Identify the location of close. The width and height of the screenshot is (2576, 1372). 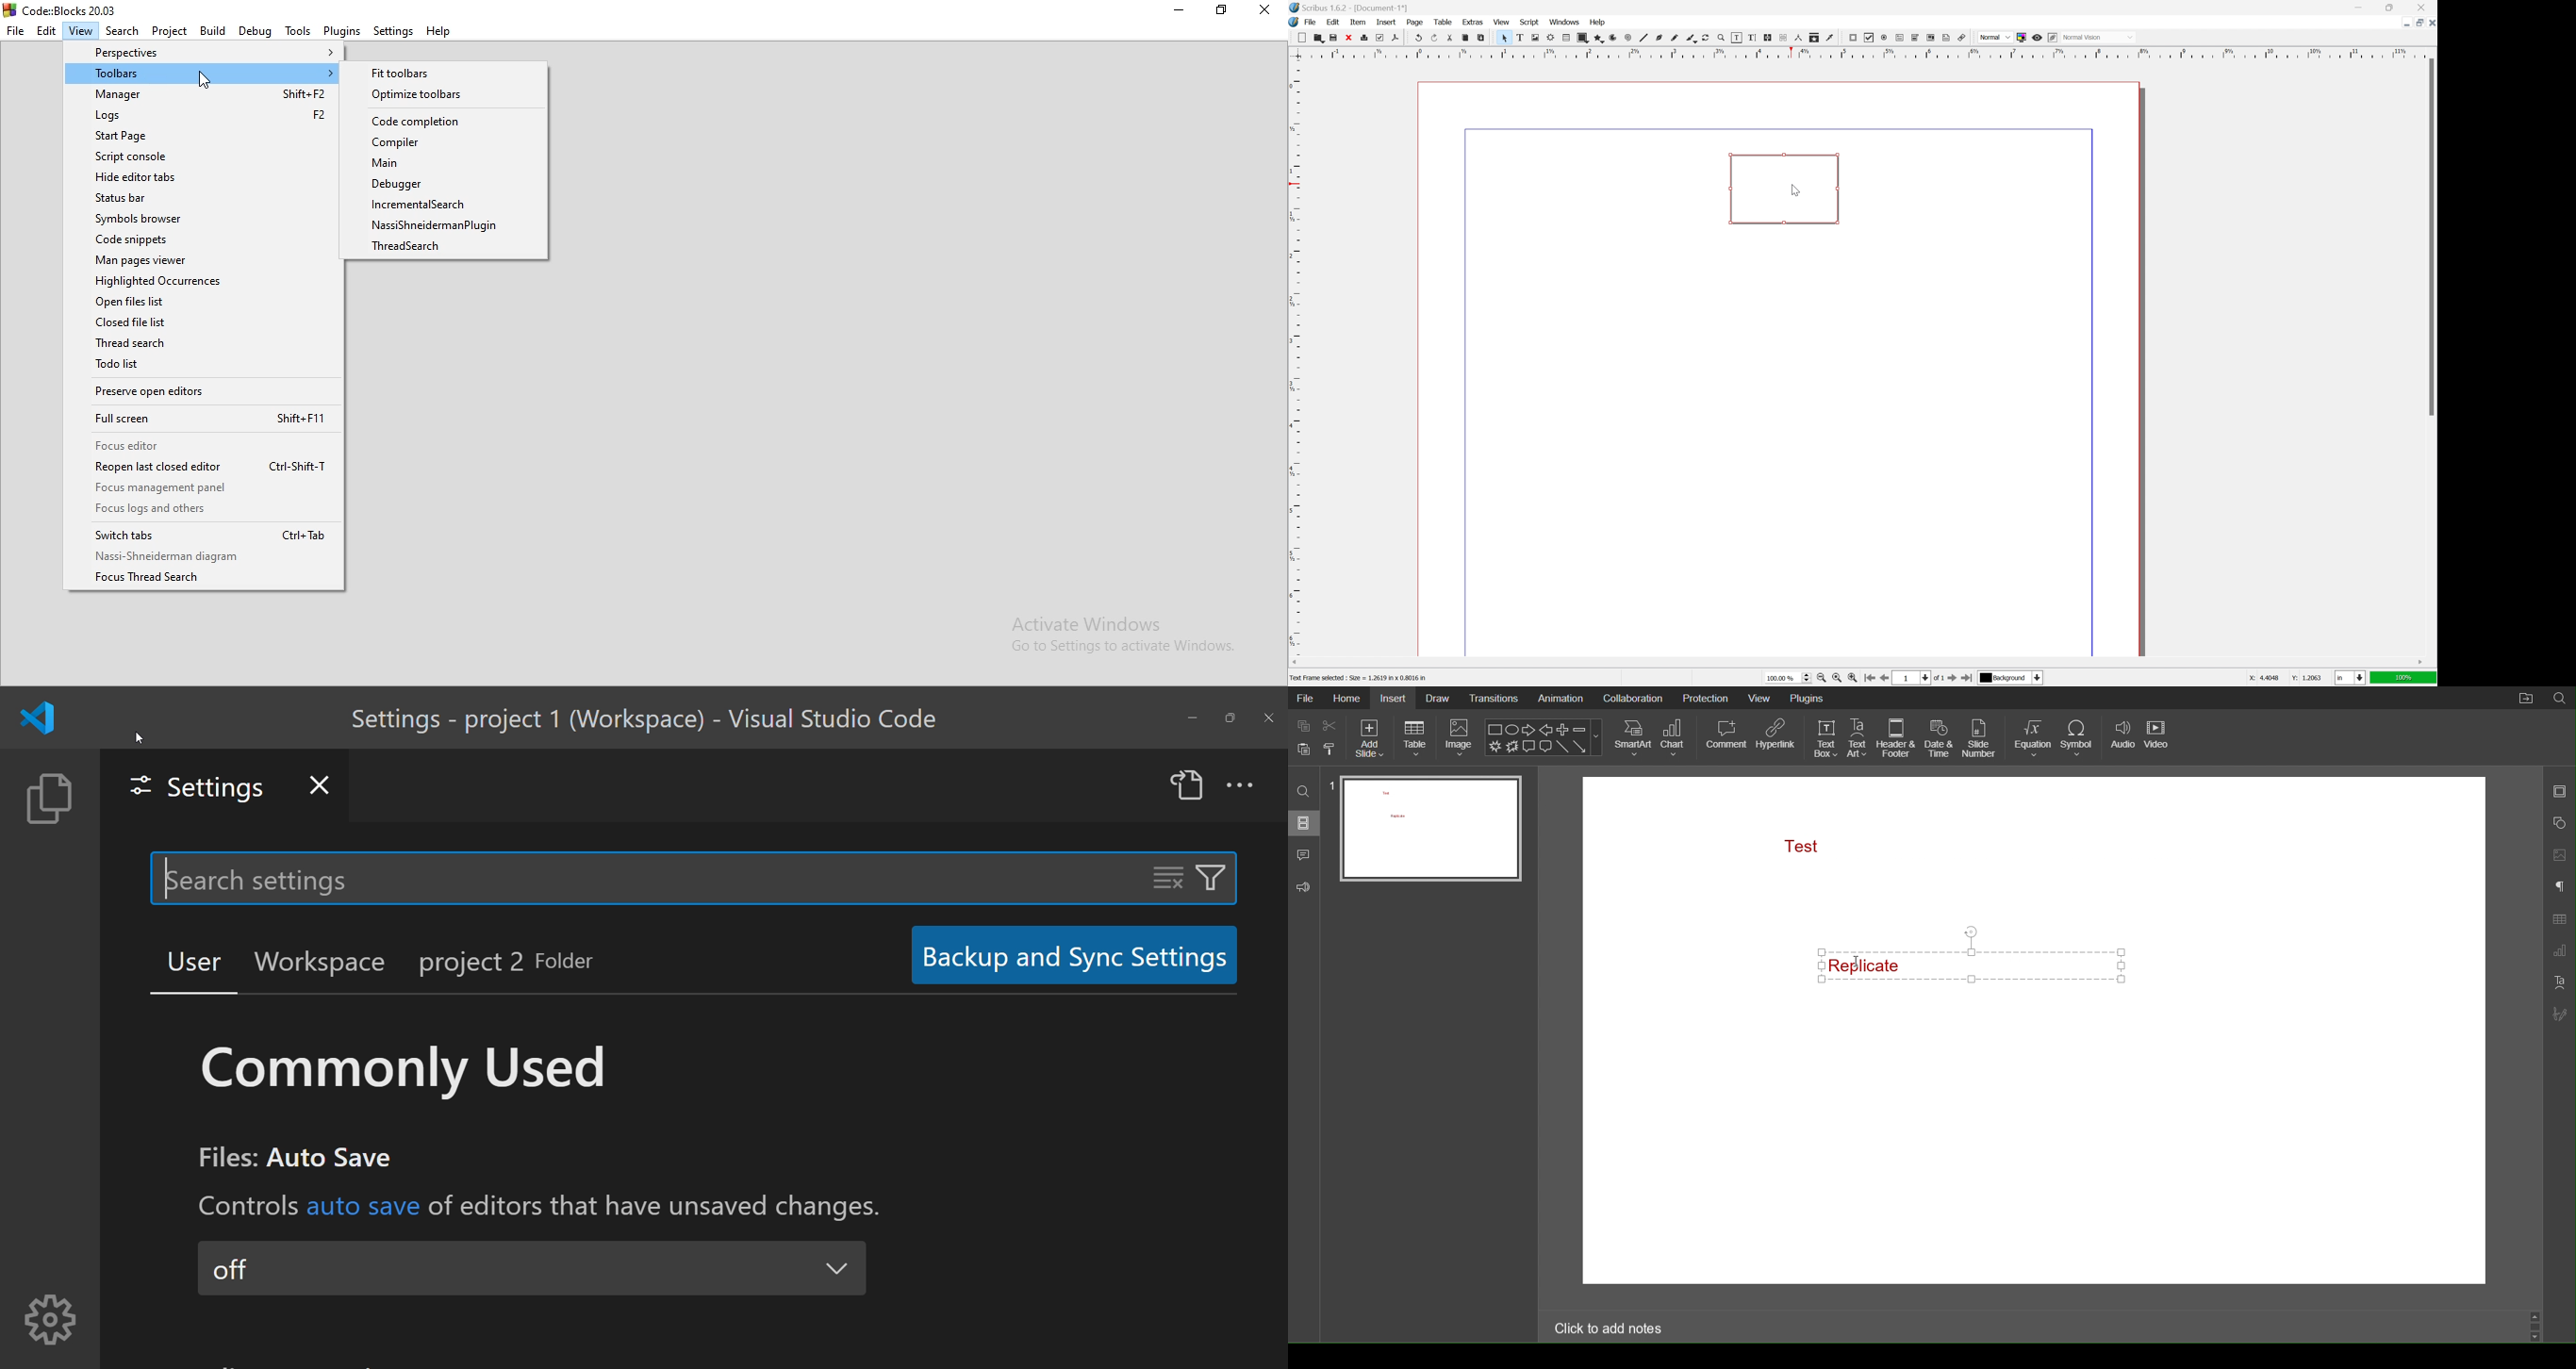
(2425, 6).